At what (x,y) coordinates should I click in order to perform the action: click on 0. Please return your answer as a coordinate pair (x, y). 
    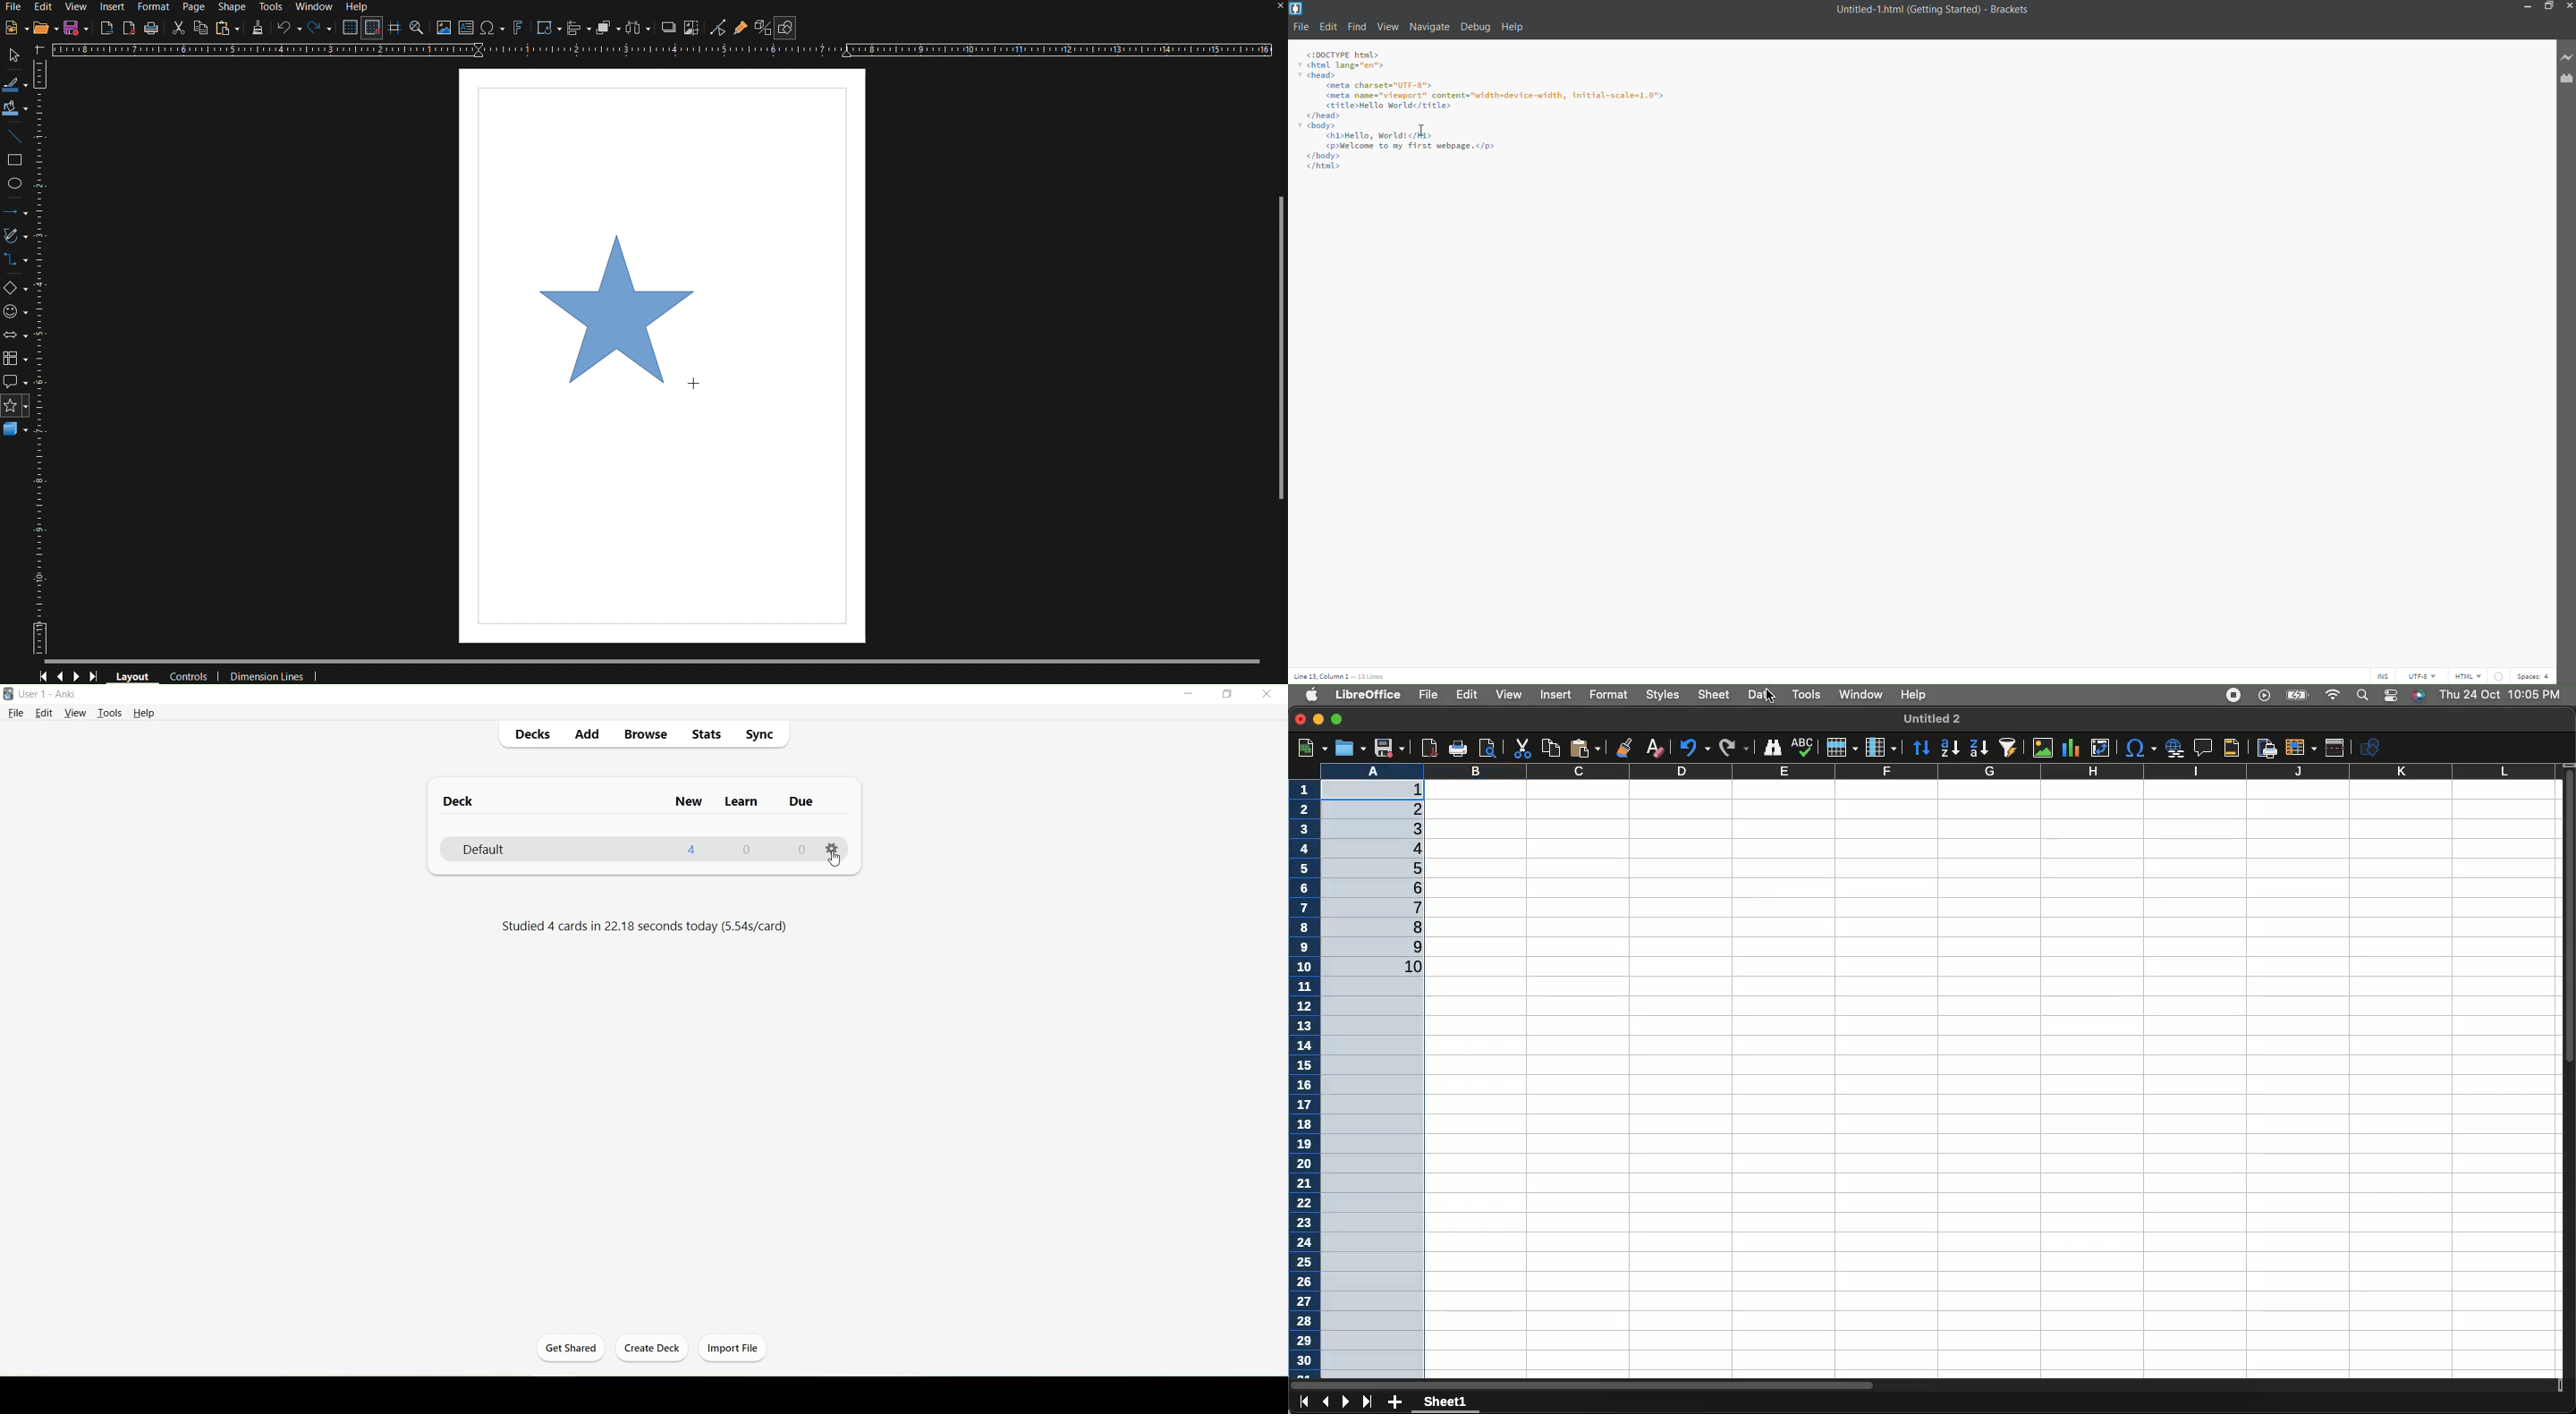
    Looking at the image, I should click on (747, 850).